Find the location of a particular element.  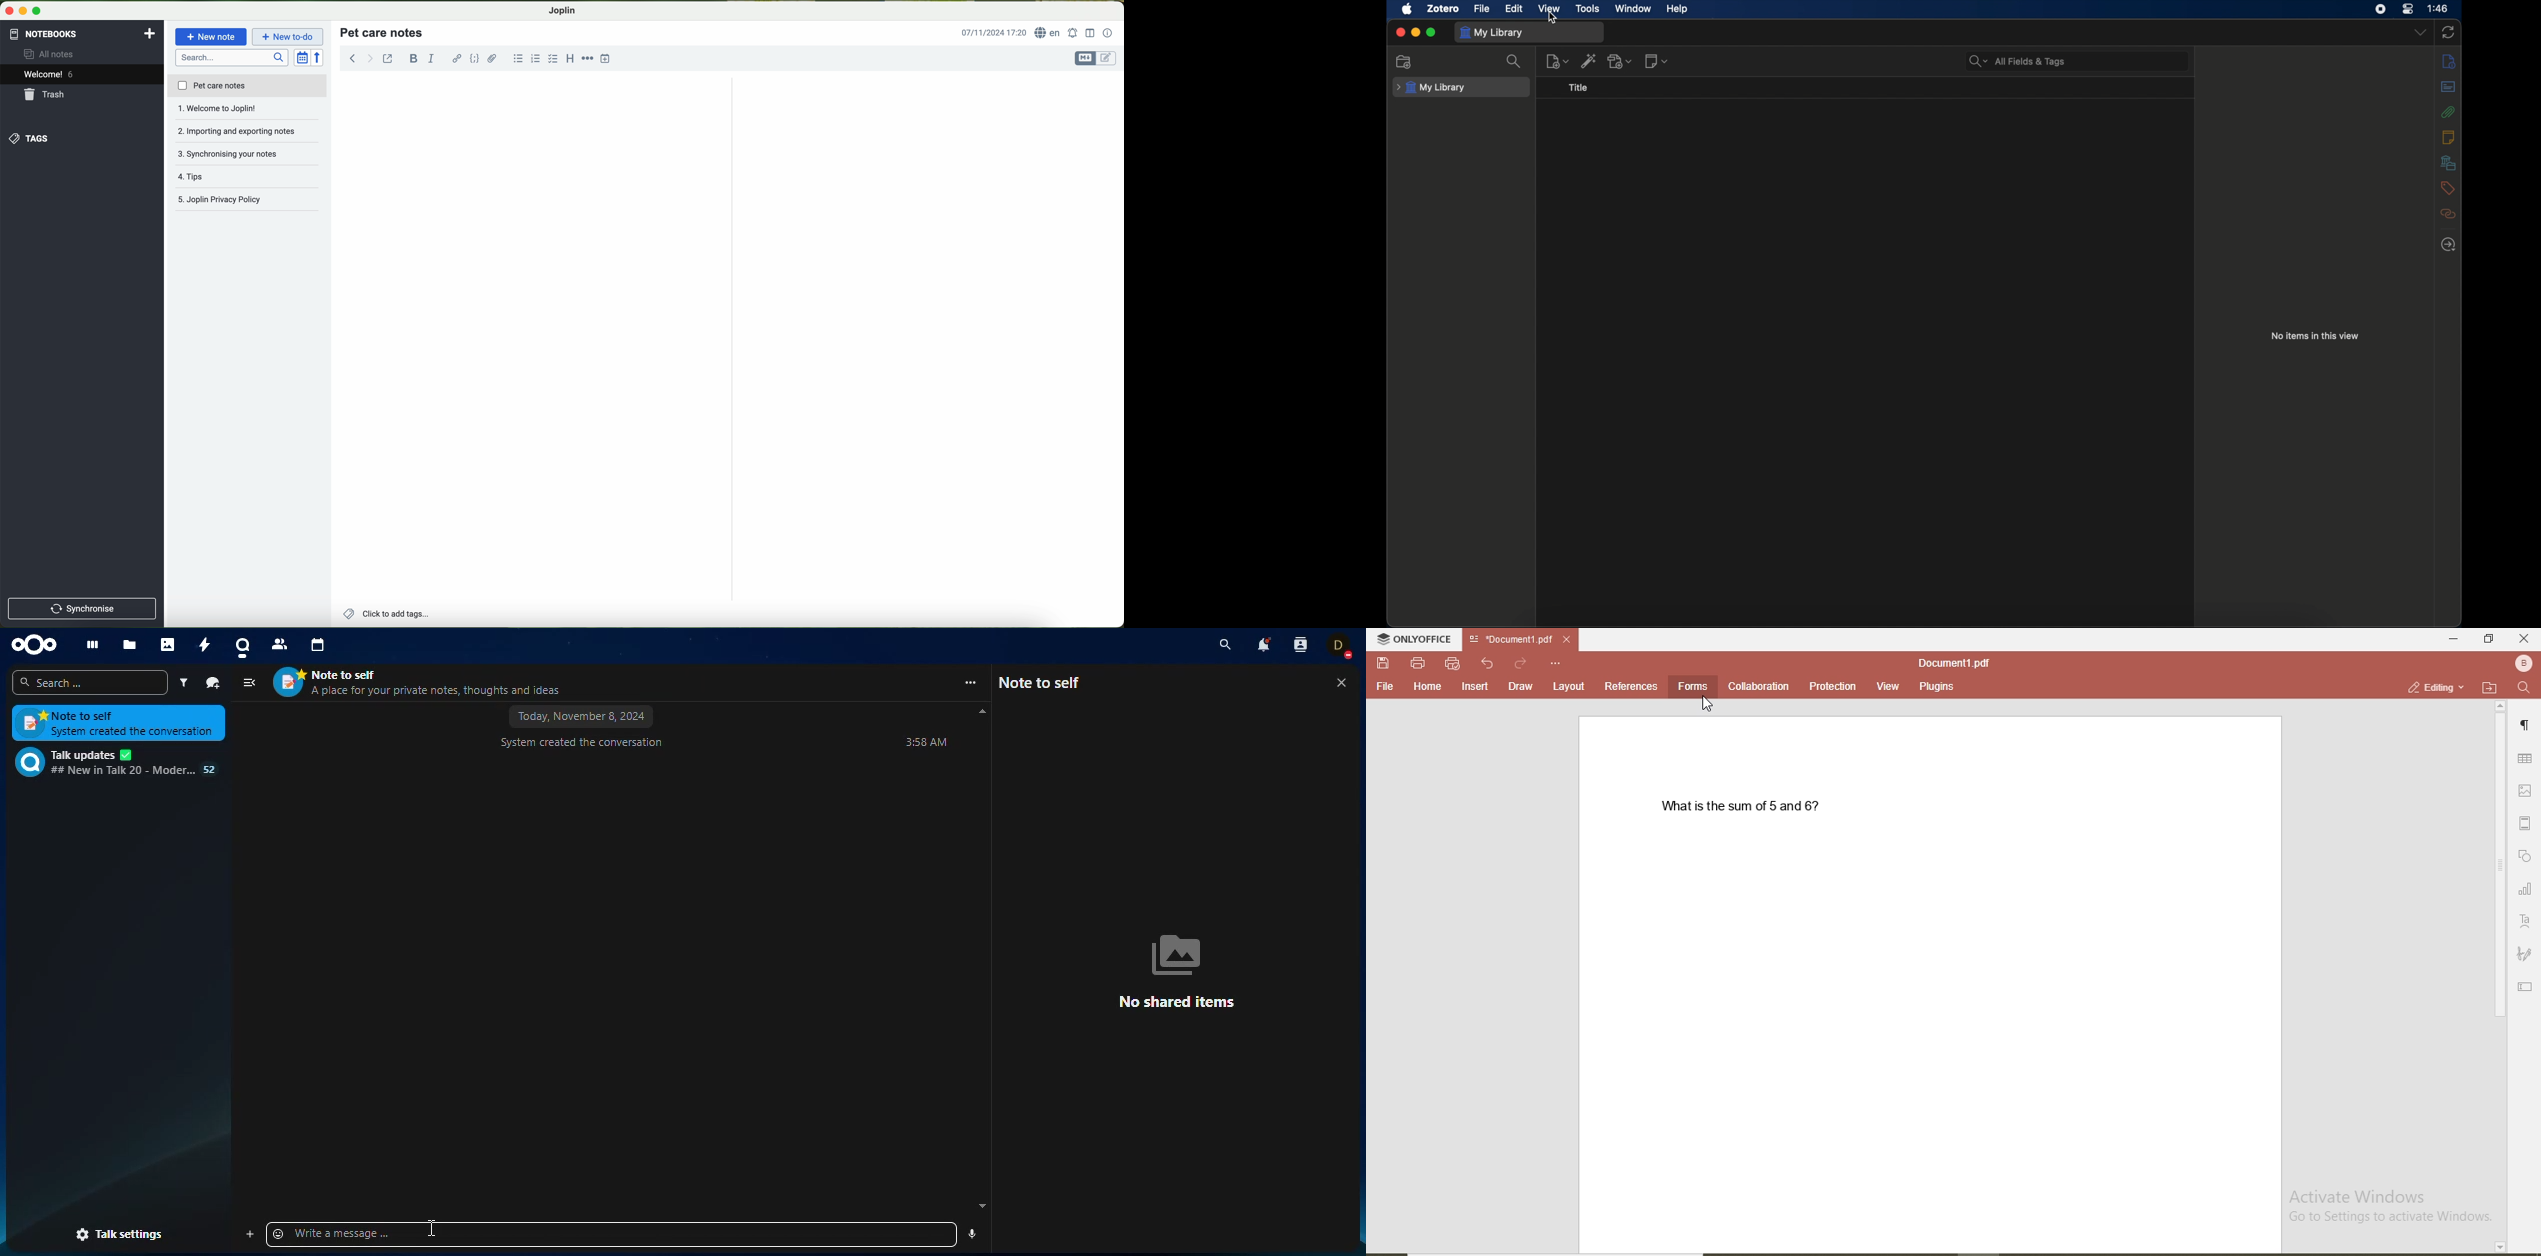

attach file is located at coordinates (492, 58).